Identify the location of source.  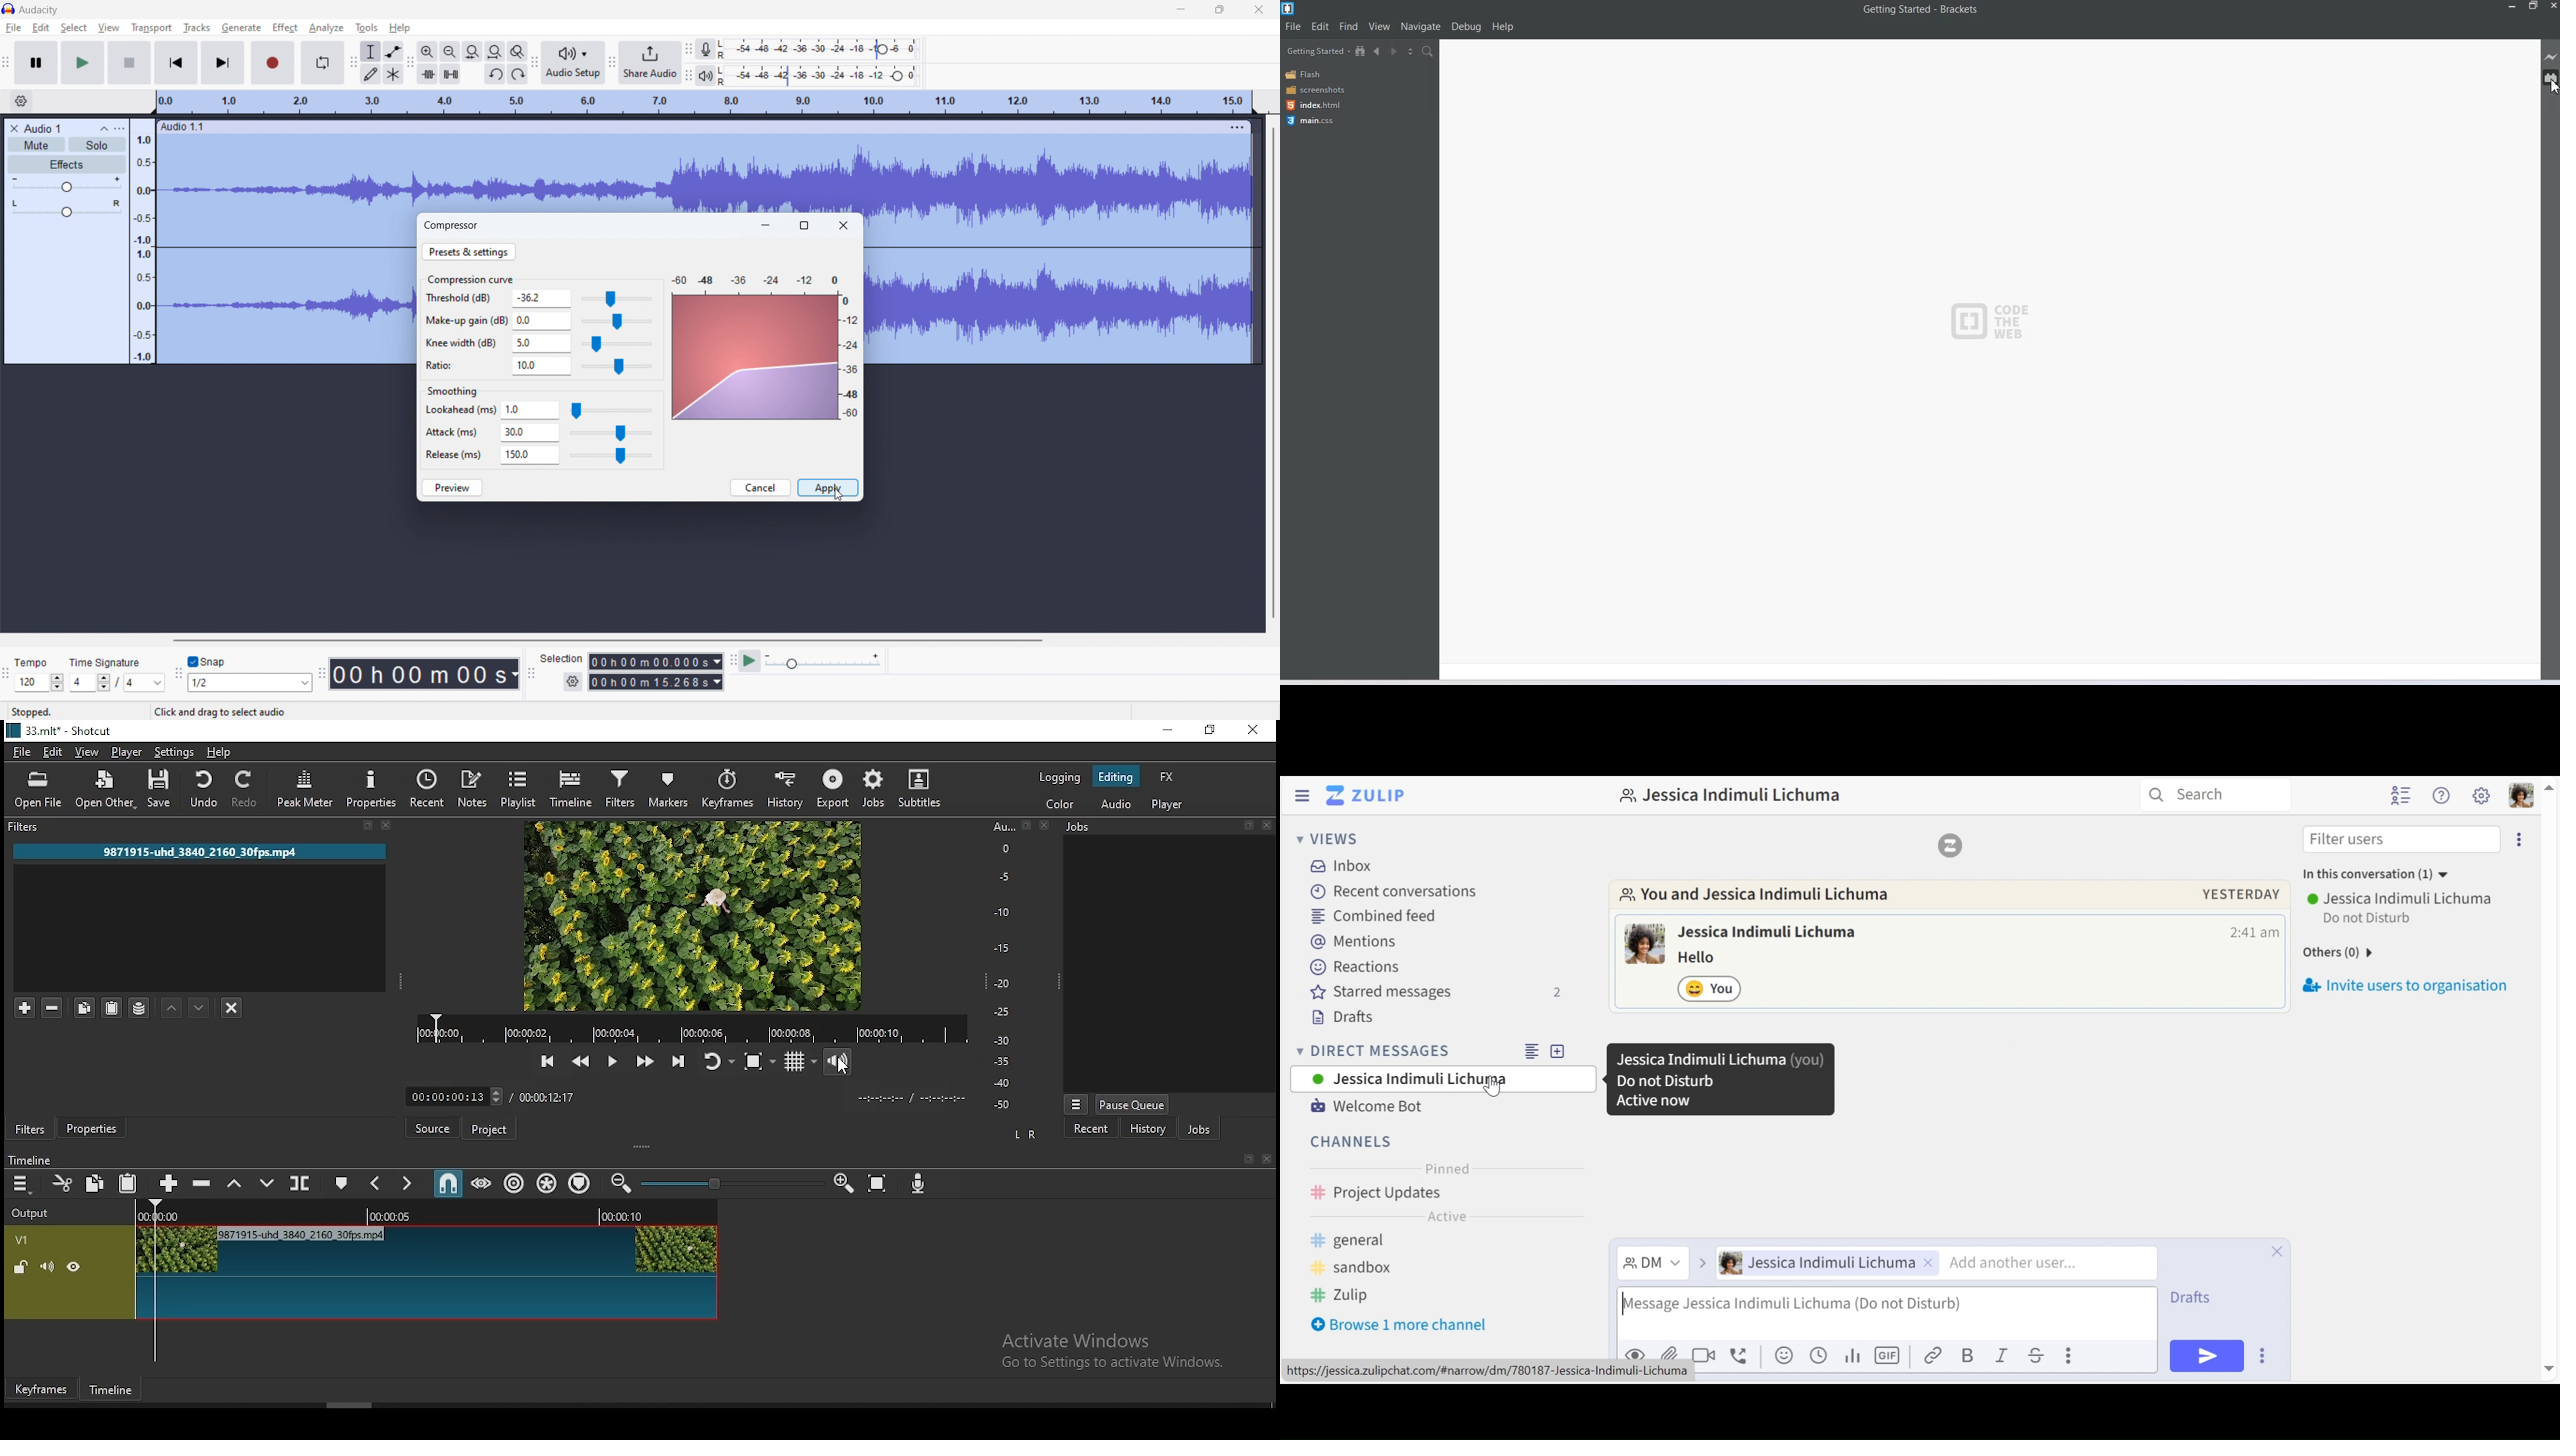
(437, 1129).